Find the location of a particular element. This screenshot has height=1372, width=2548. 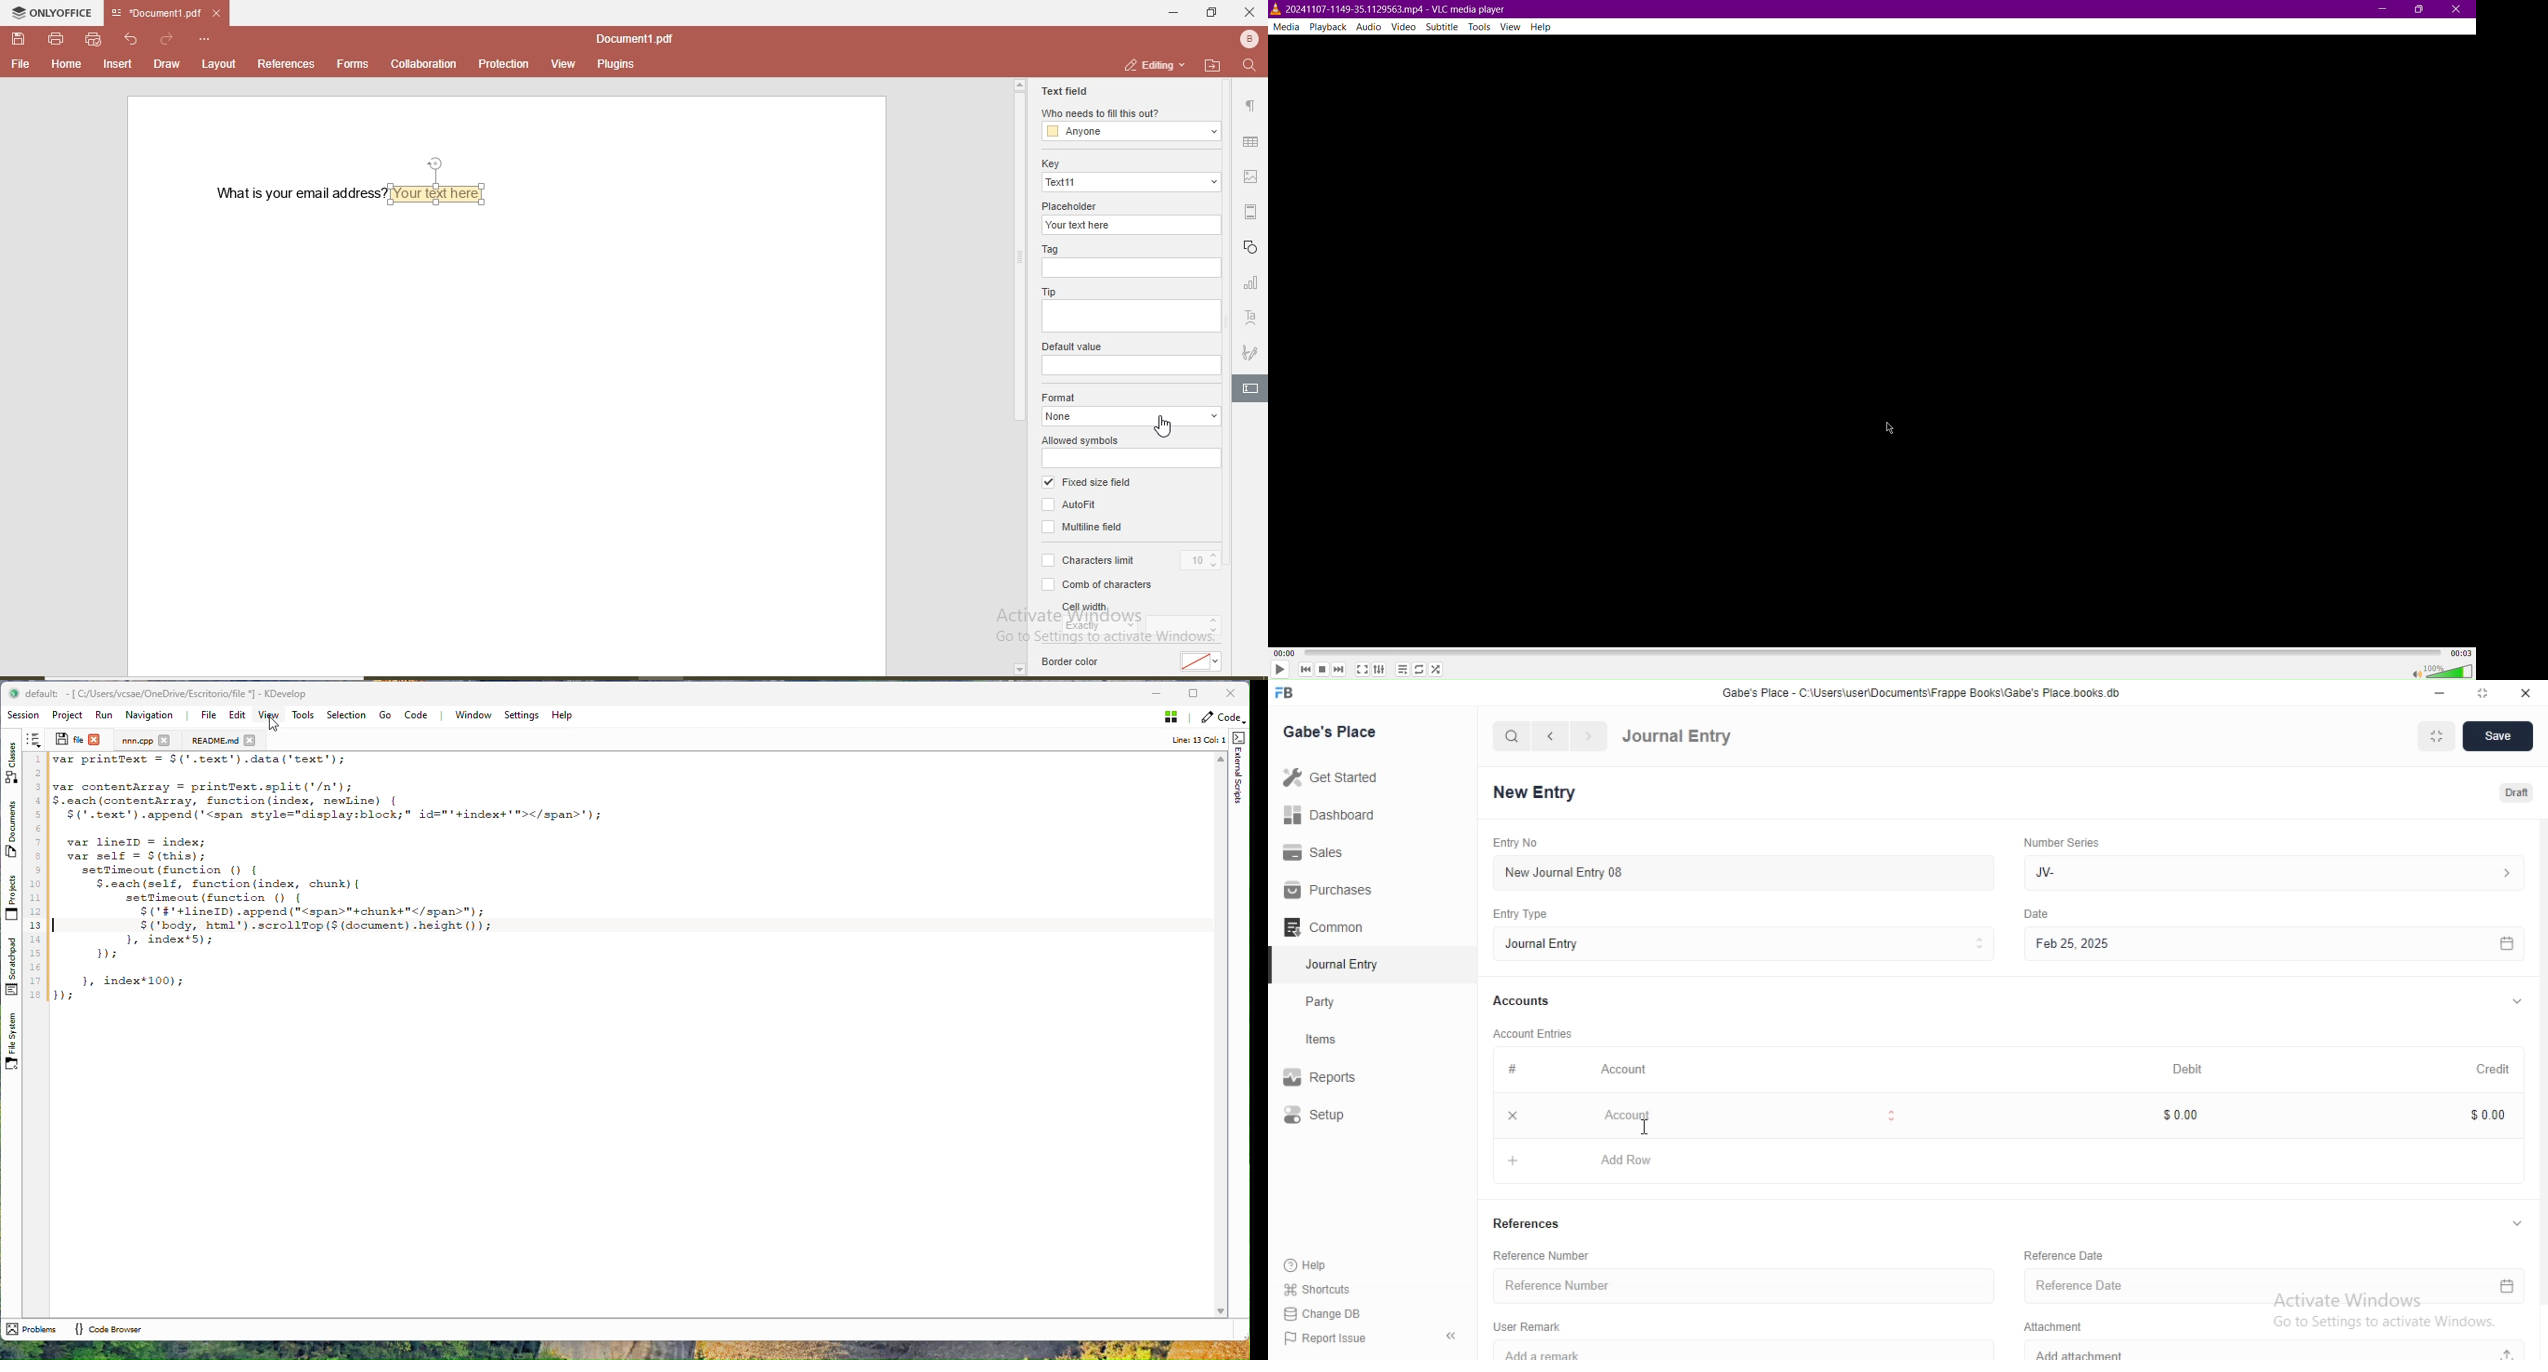

‘Gabe's Place - C\Users\useriDocuments\Frappe Books\Gabe's Place books. db is located at coordinates (1918, 690).